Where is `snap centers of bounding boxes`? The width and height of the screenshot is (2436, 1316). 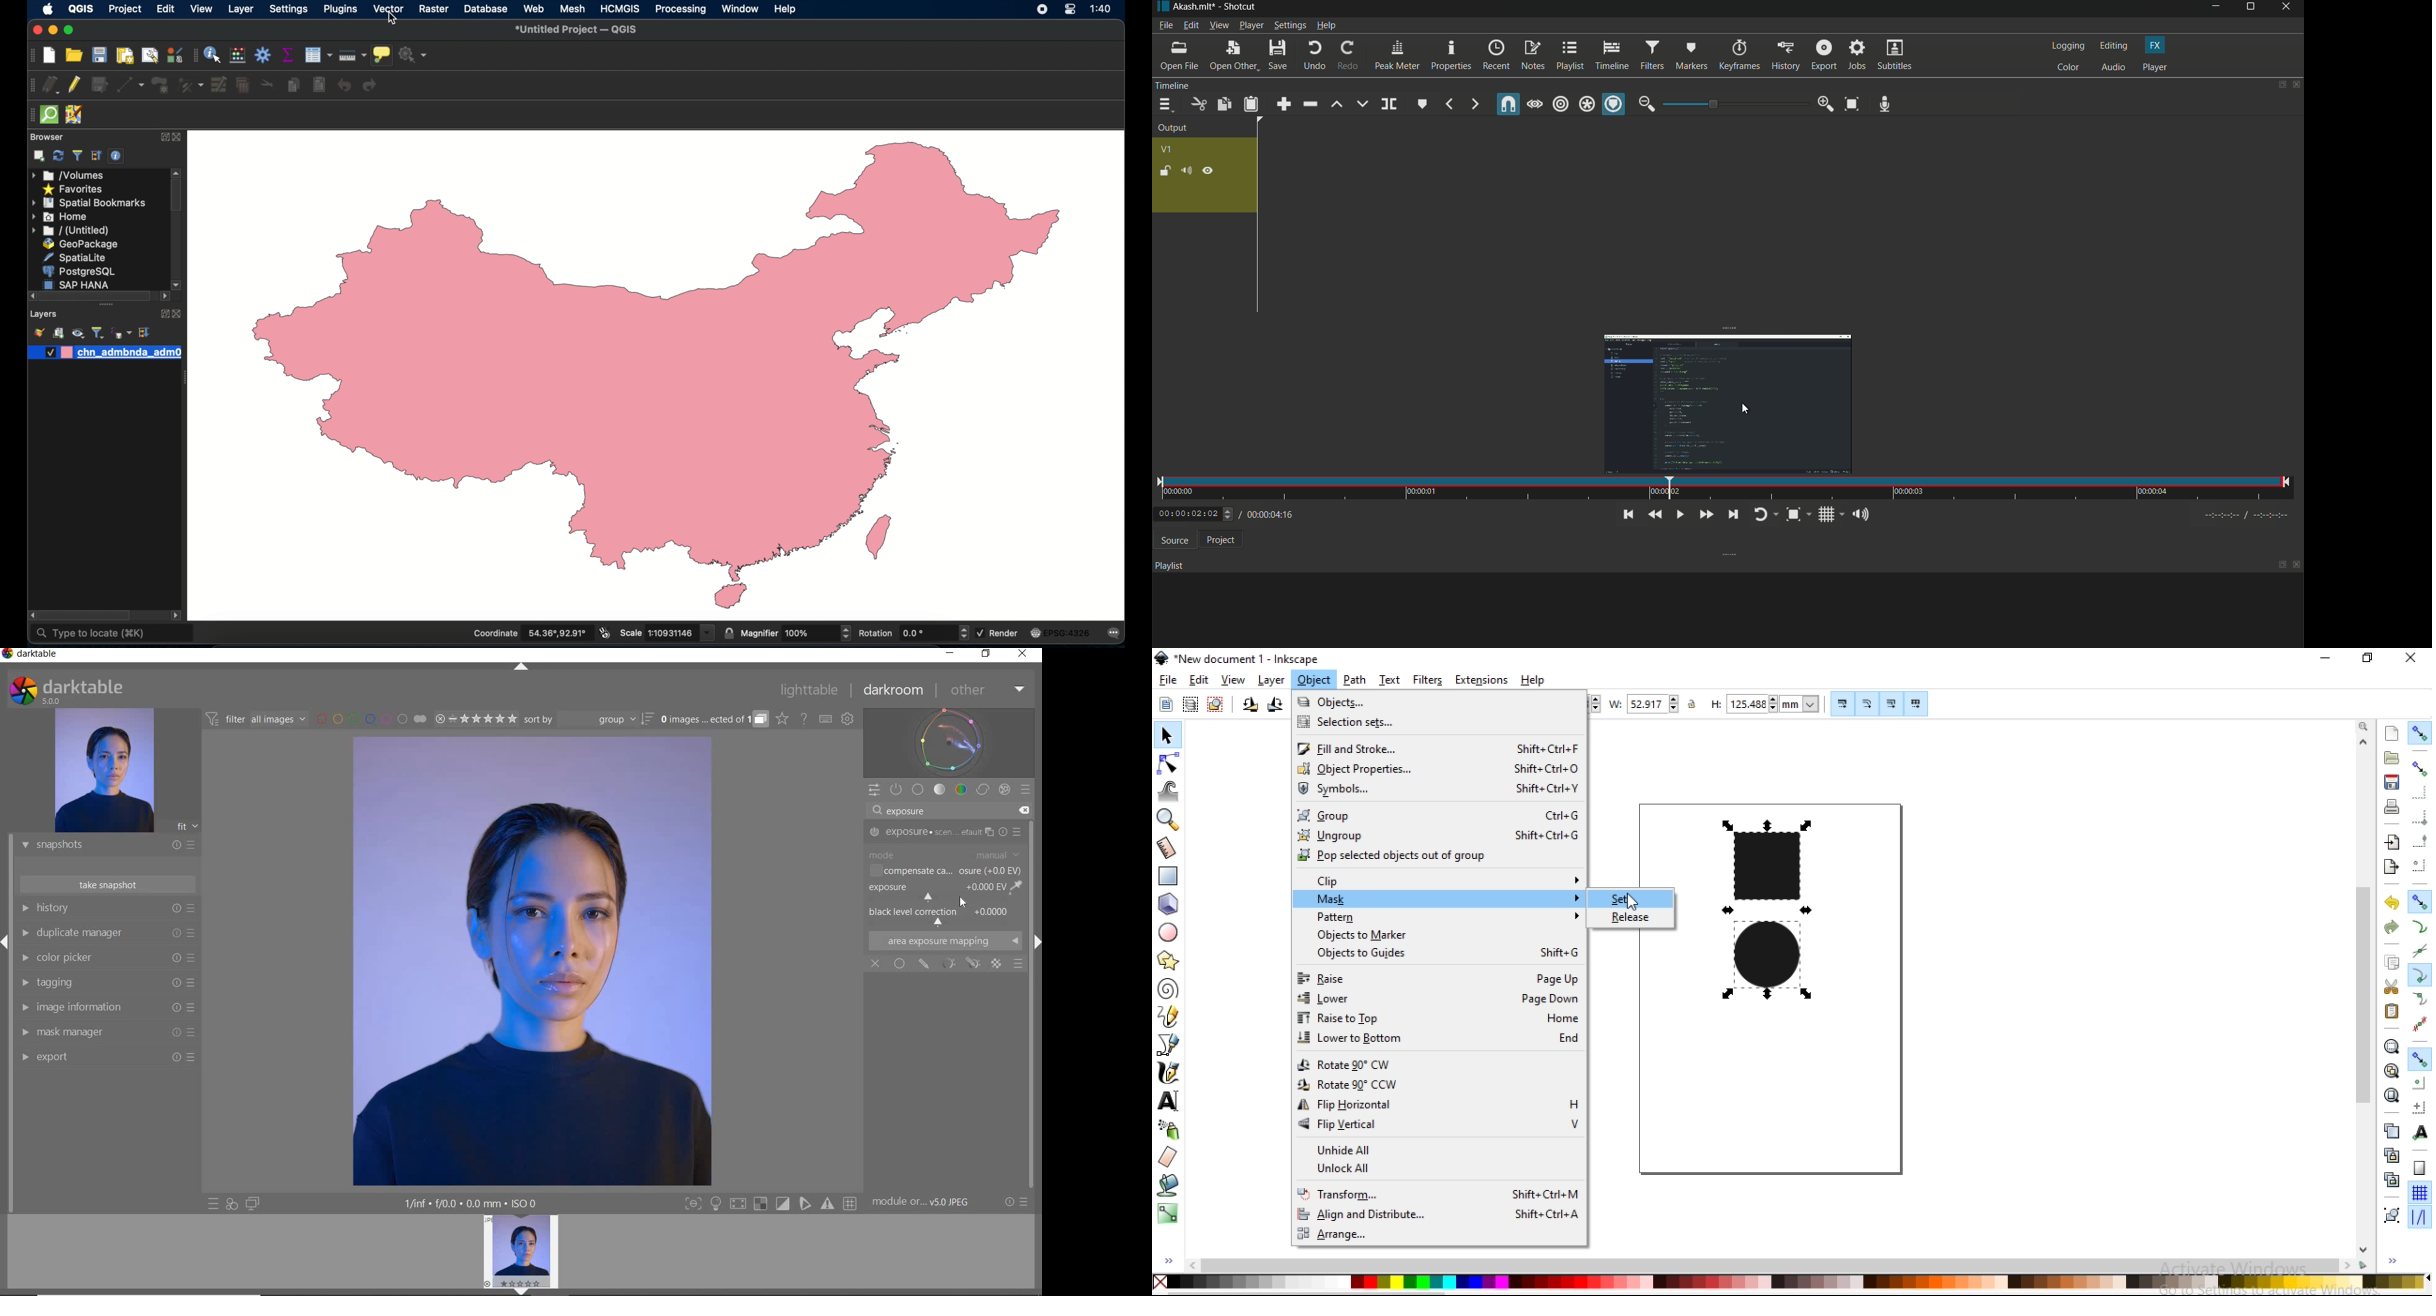 snap centers of bounding boxes is located at coordinates (2417, 864).